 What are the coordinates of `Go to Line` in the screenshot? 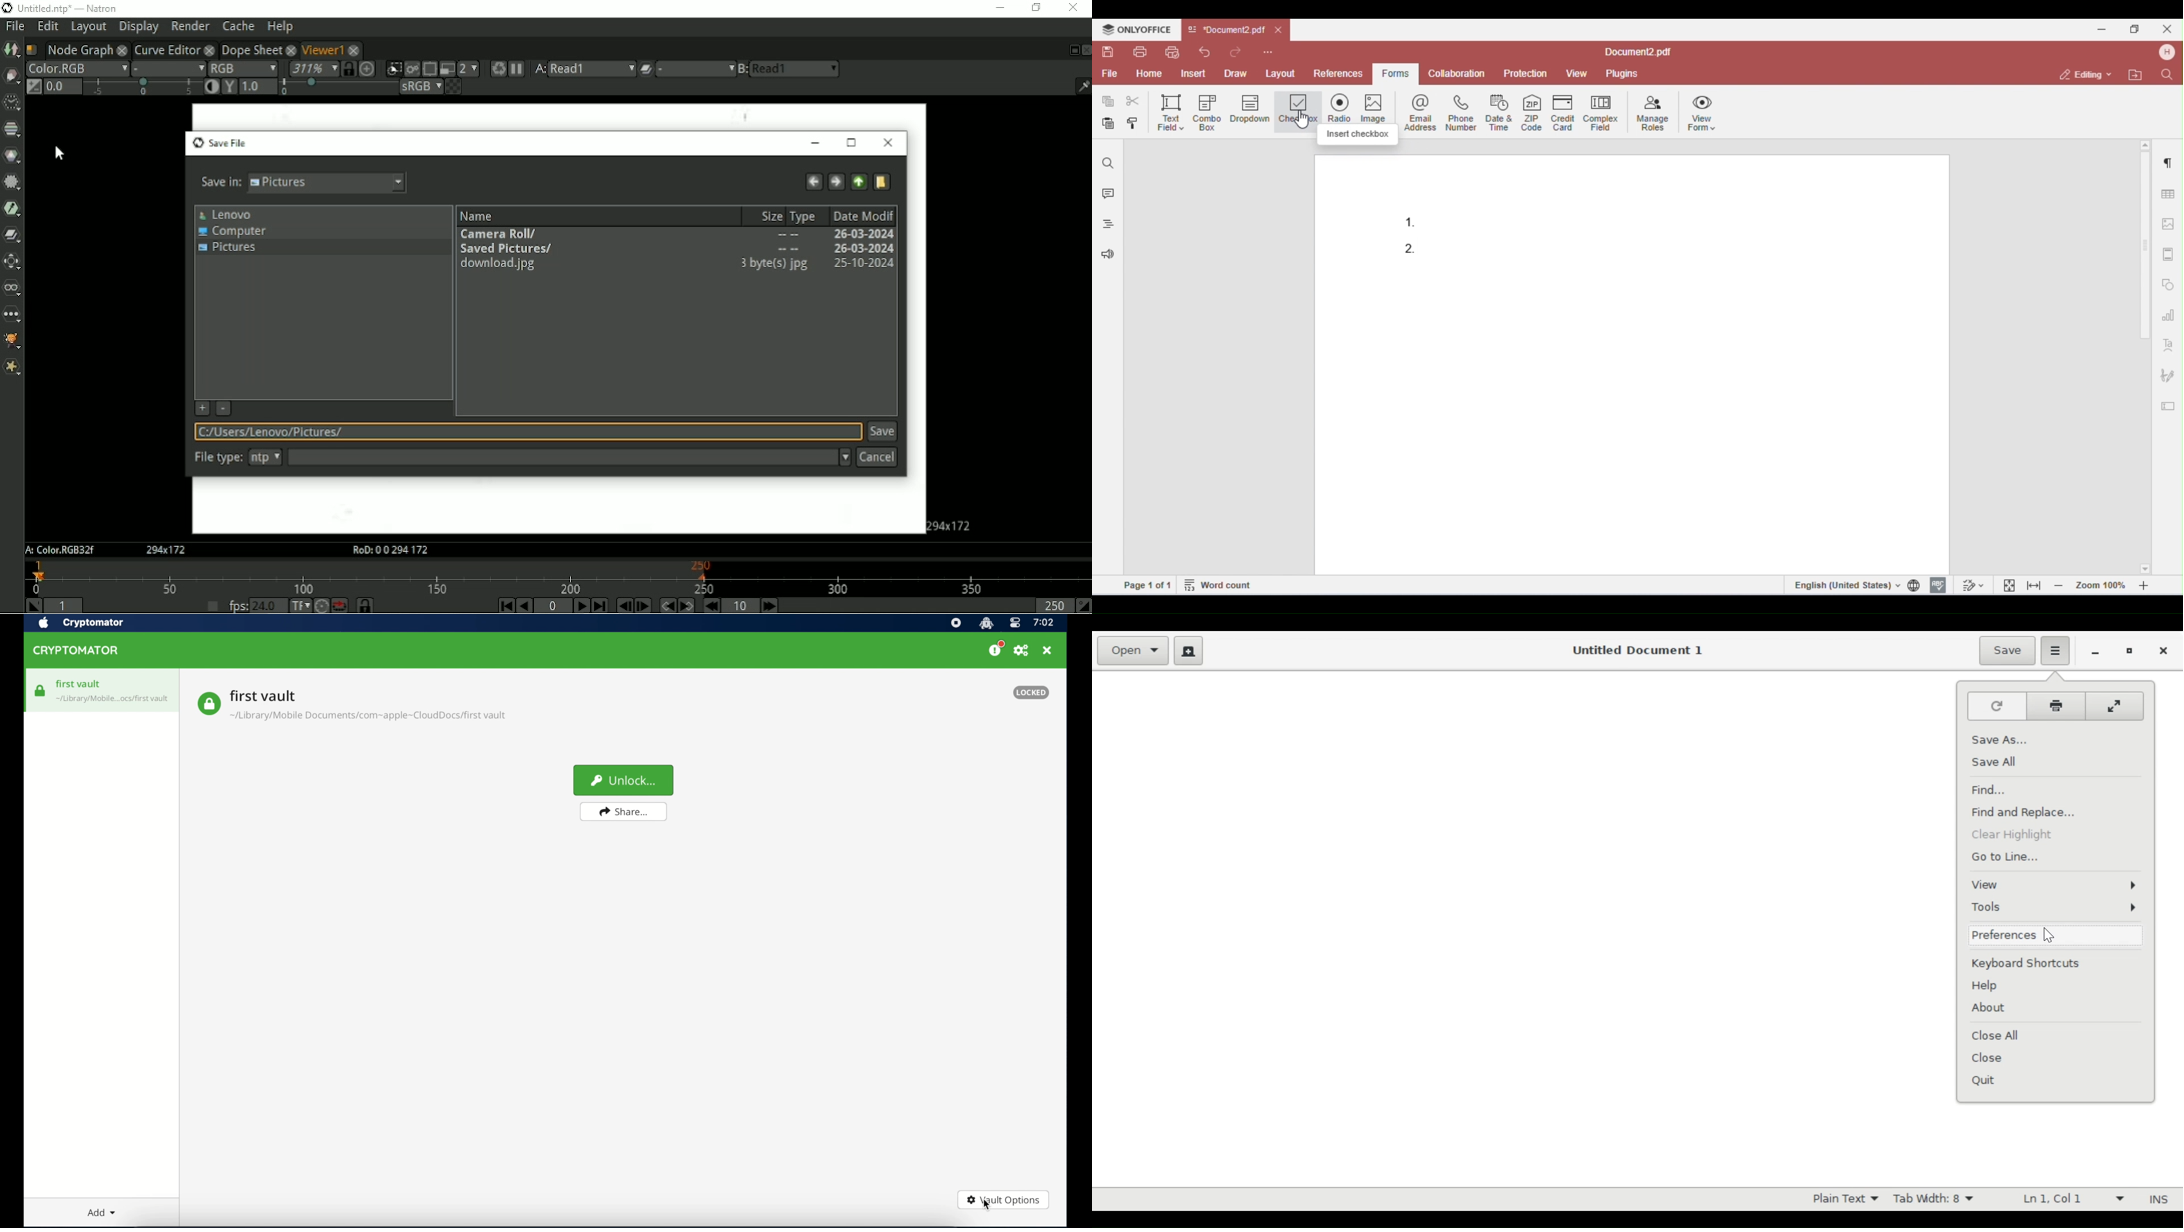 It's located at (2008, 857).